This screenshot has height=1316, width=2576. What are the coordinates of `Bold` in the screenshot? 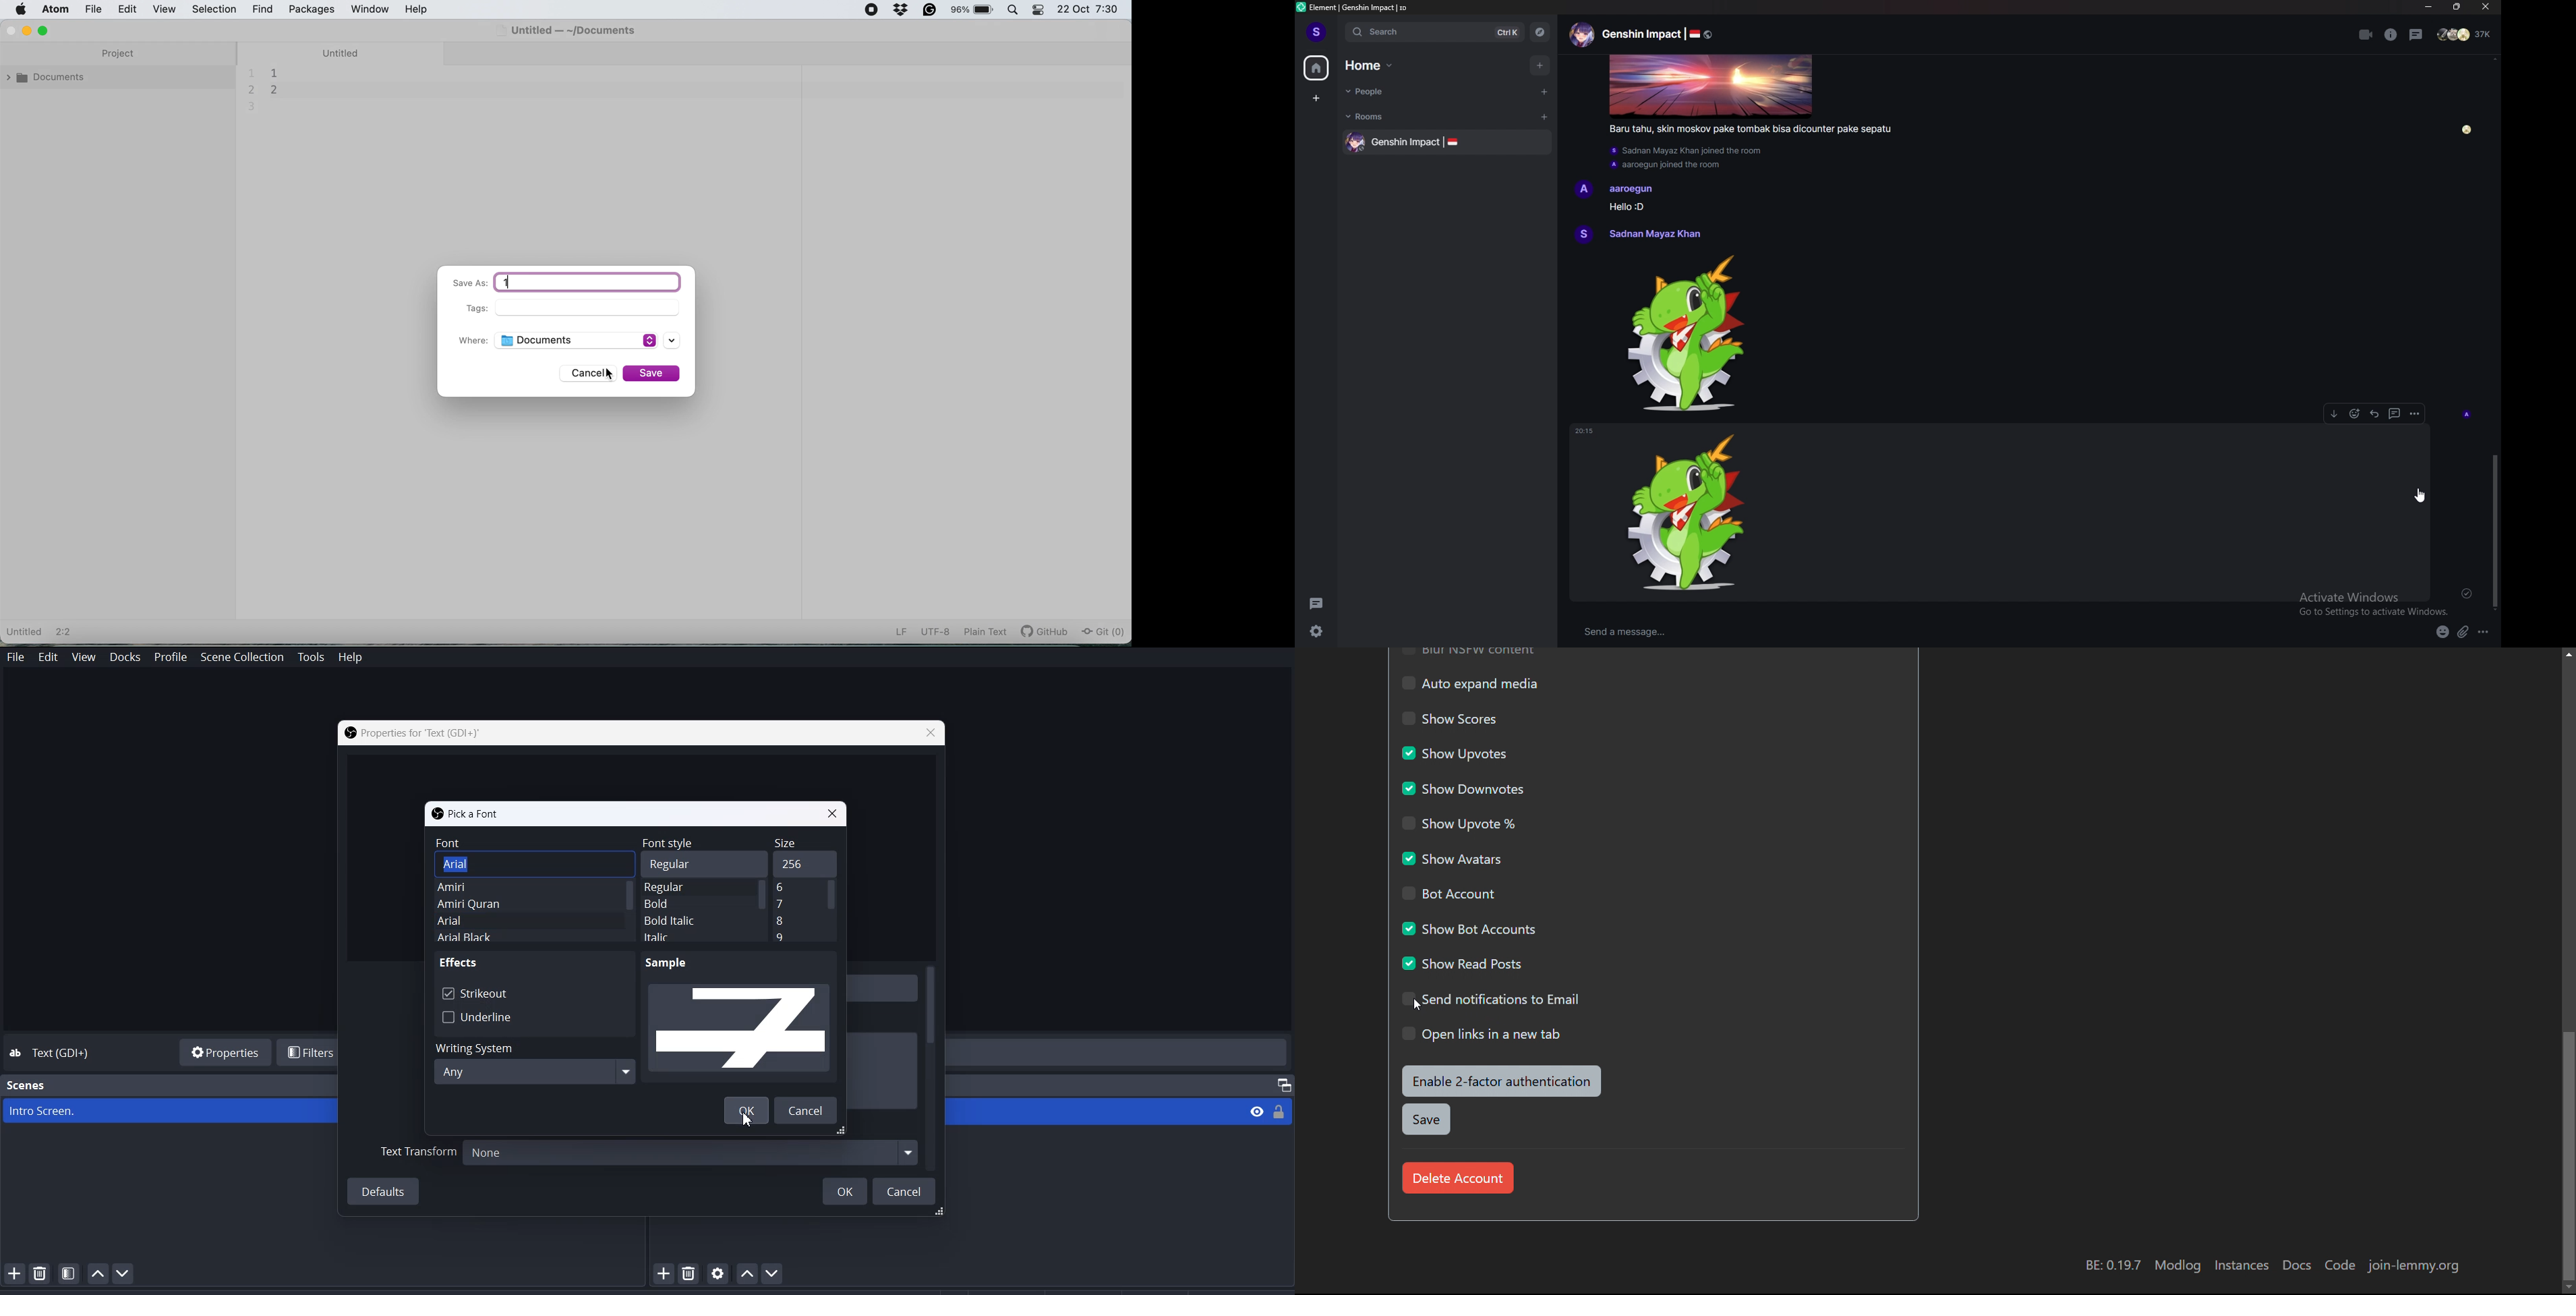 It's located at (676, 904).